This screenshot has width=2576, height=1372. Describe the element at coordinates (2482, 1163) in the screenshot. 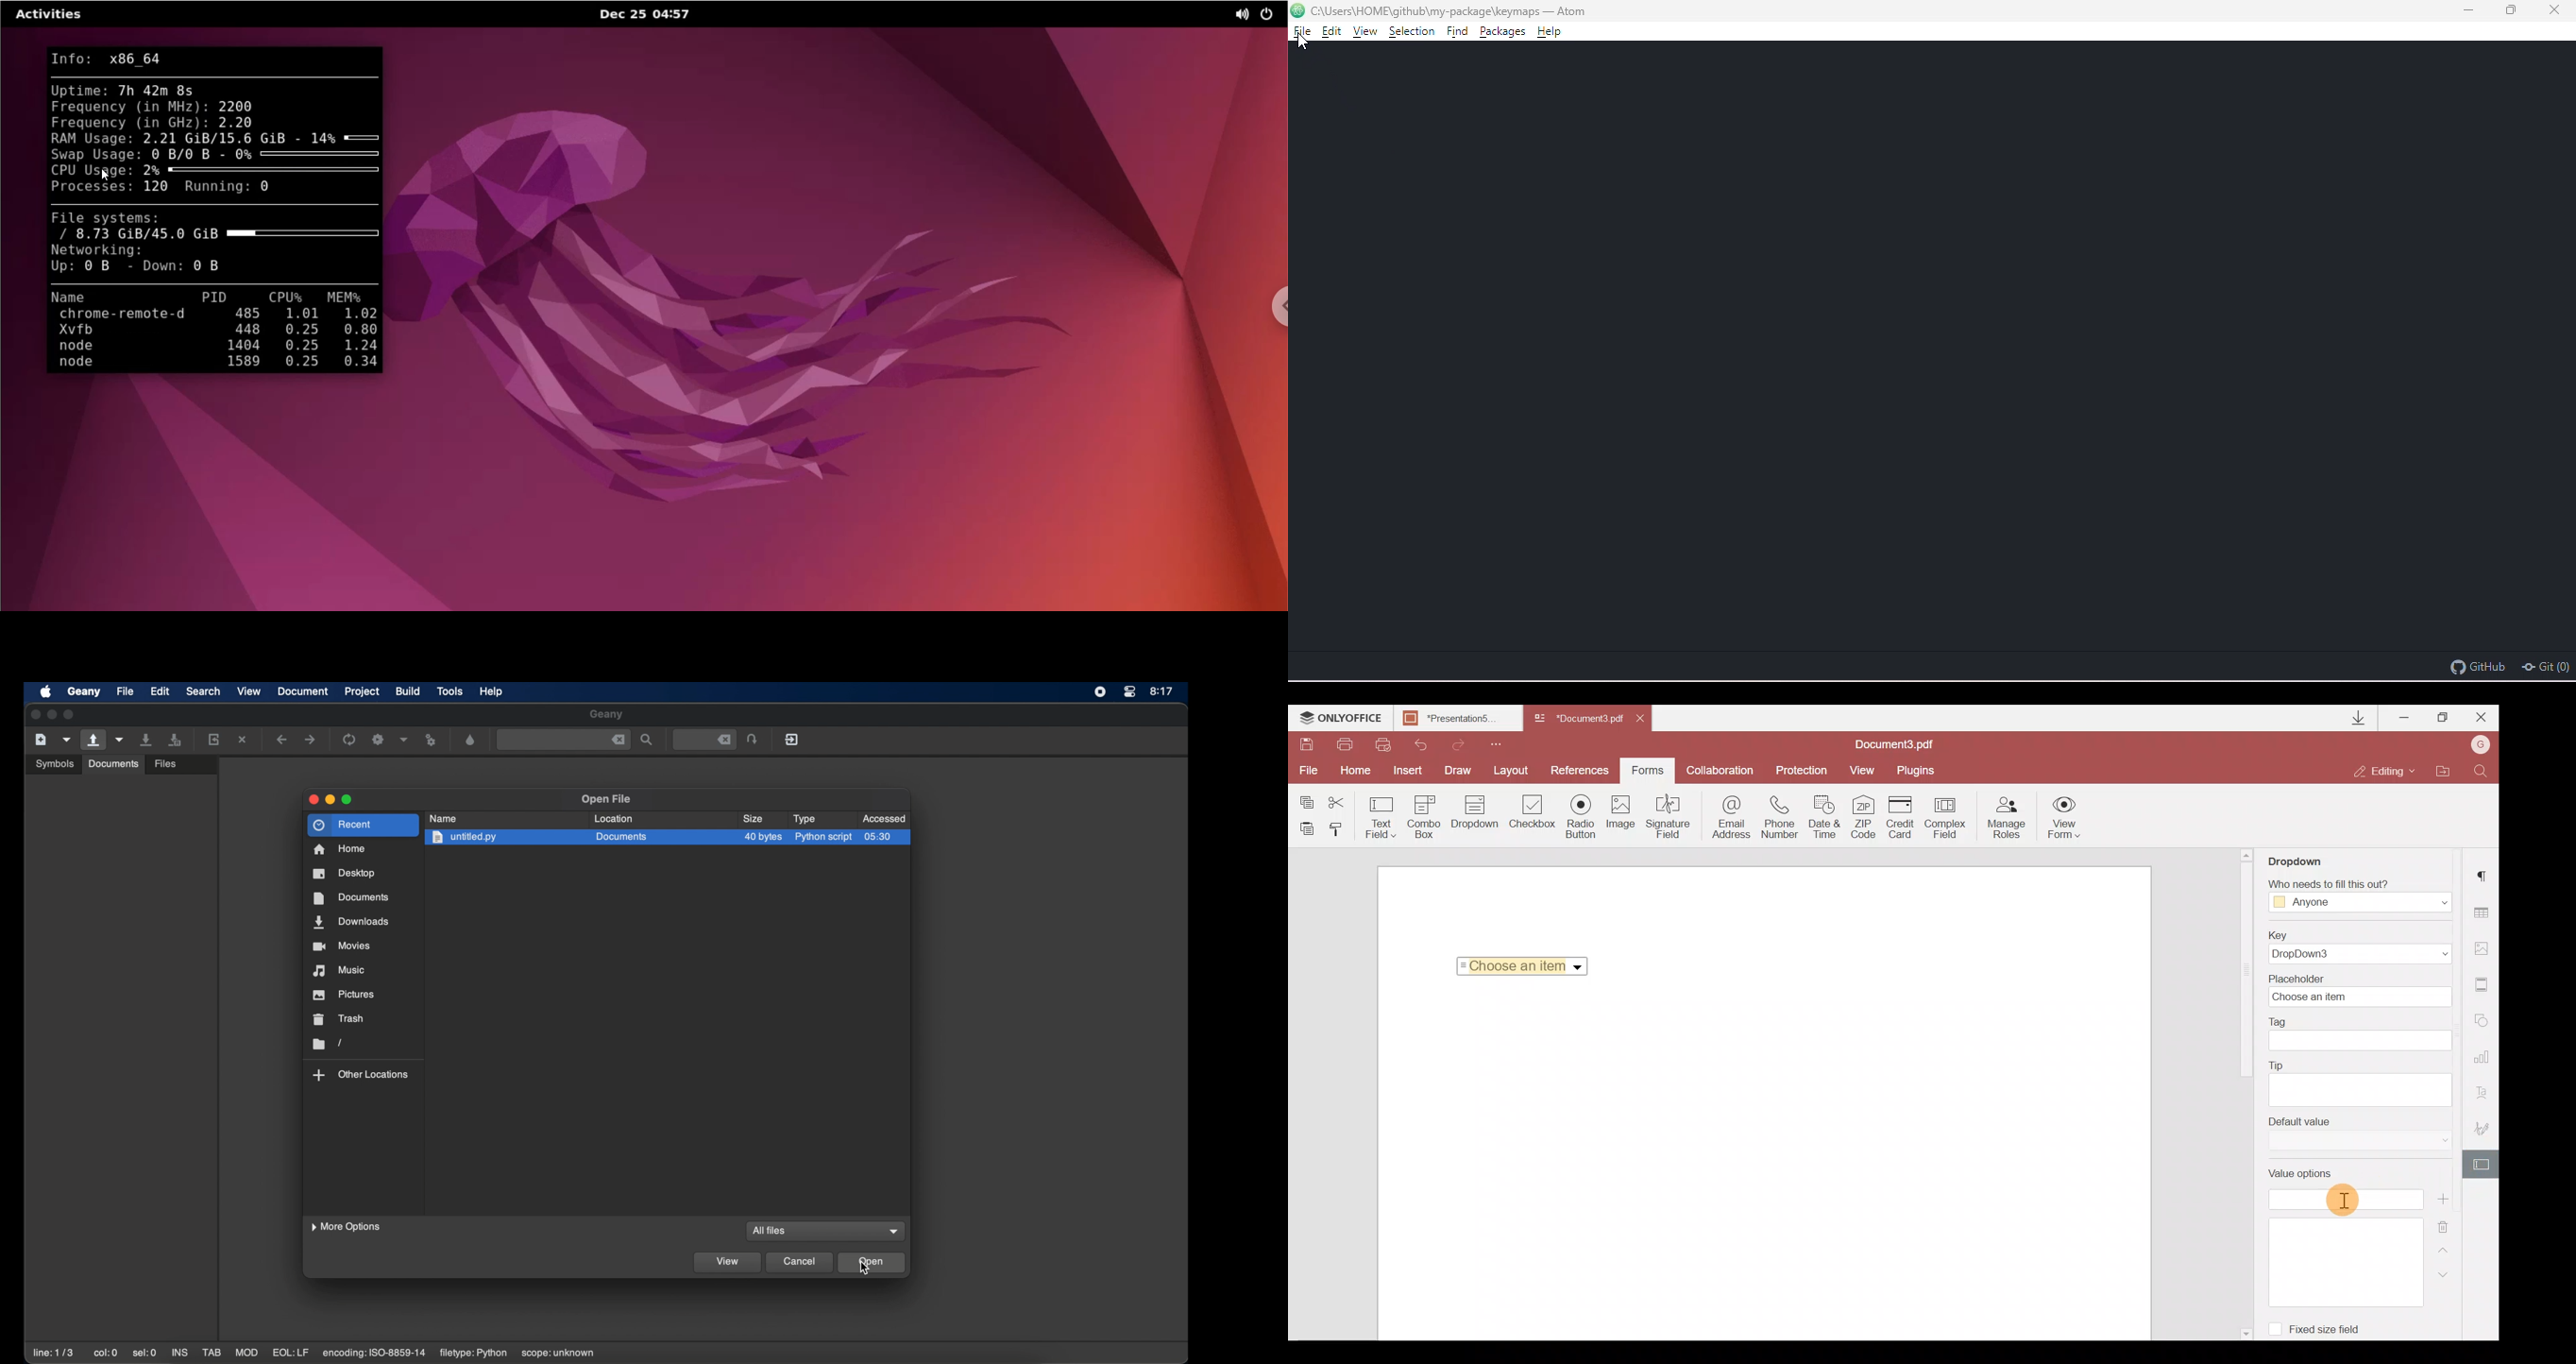

I see `Form settings` at that location.